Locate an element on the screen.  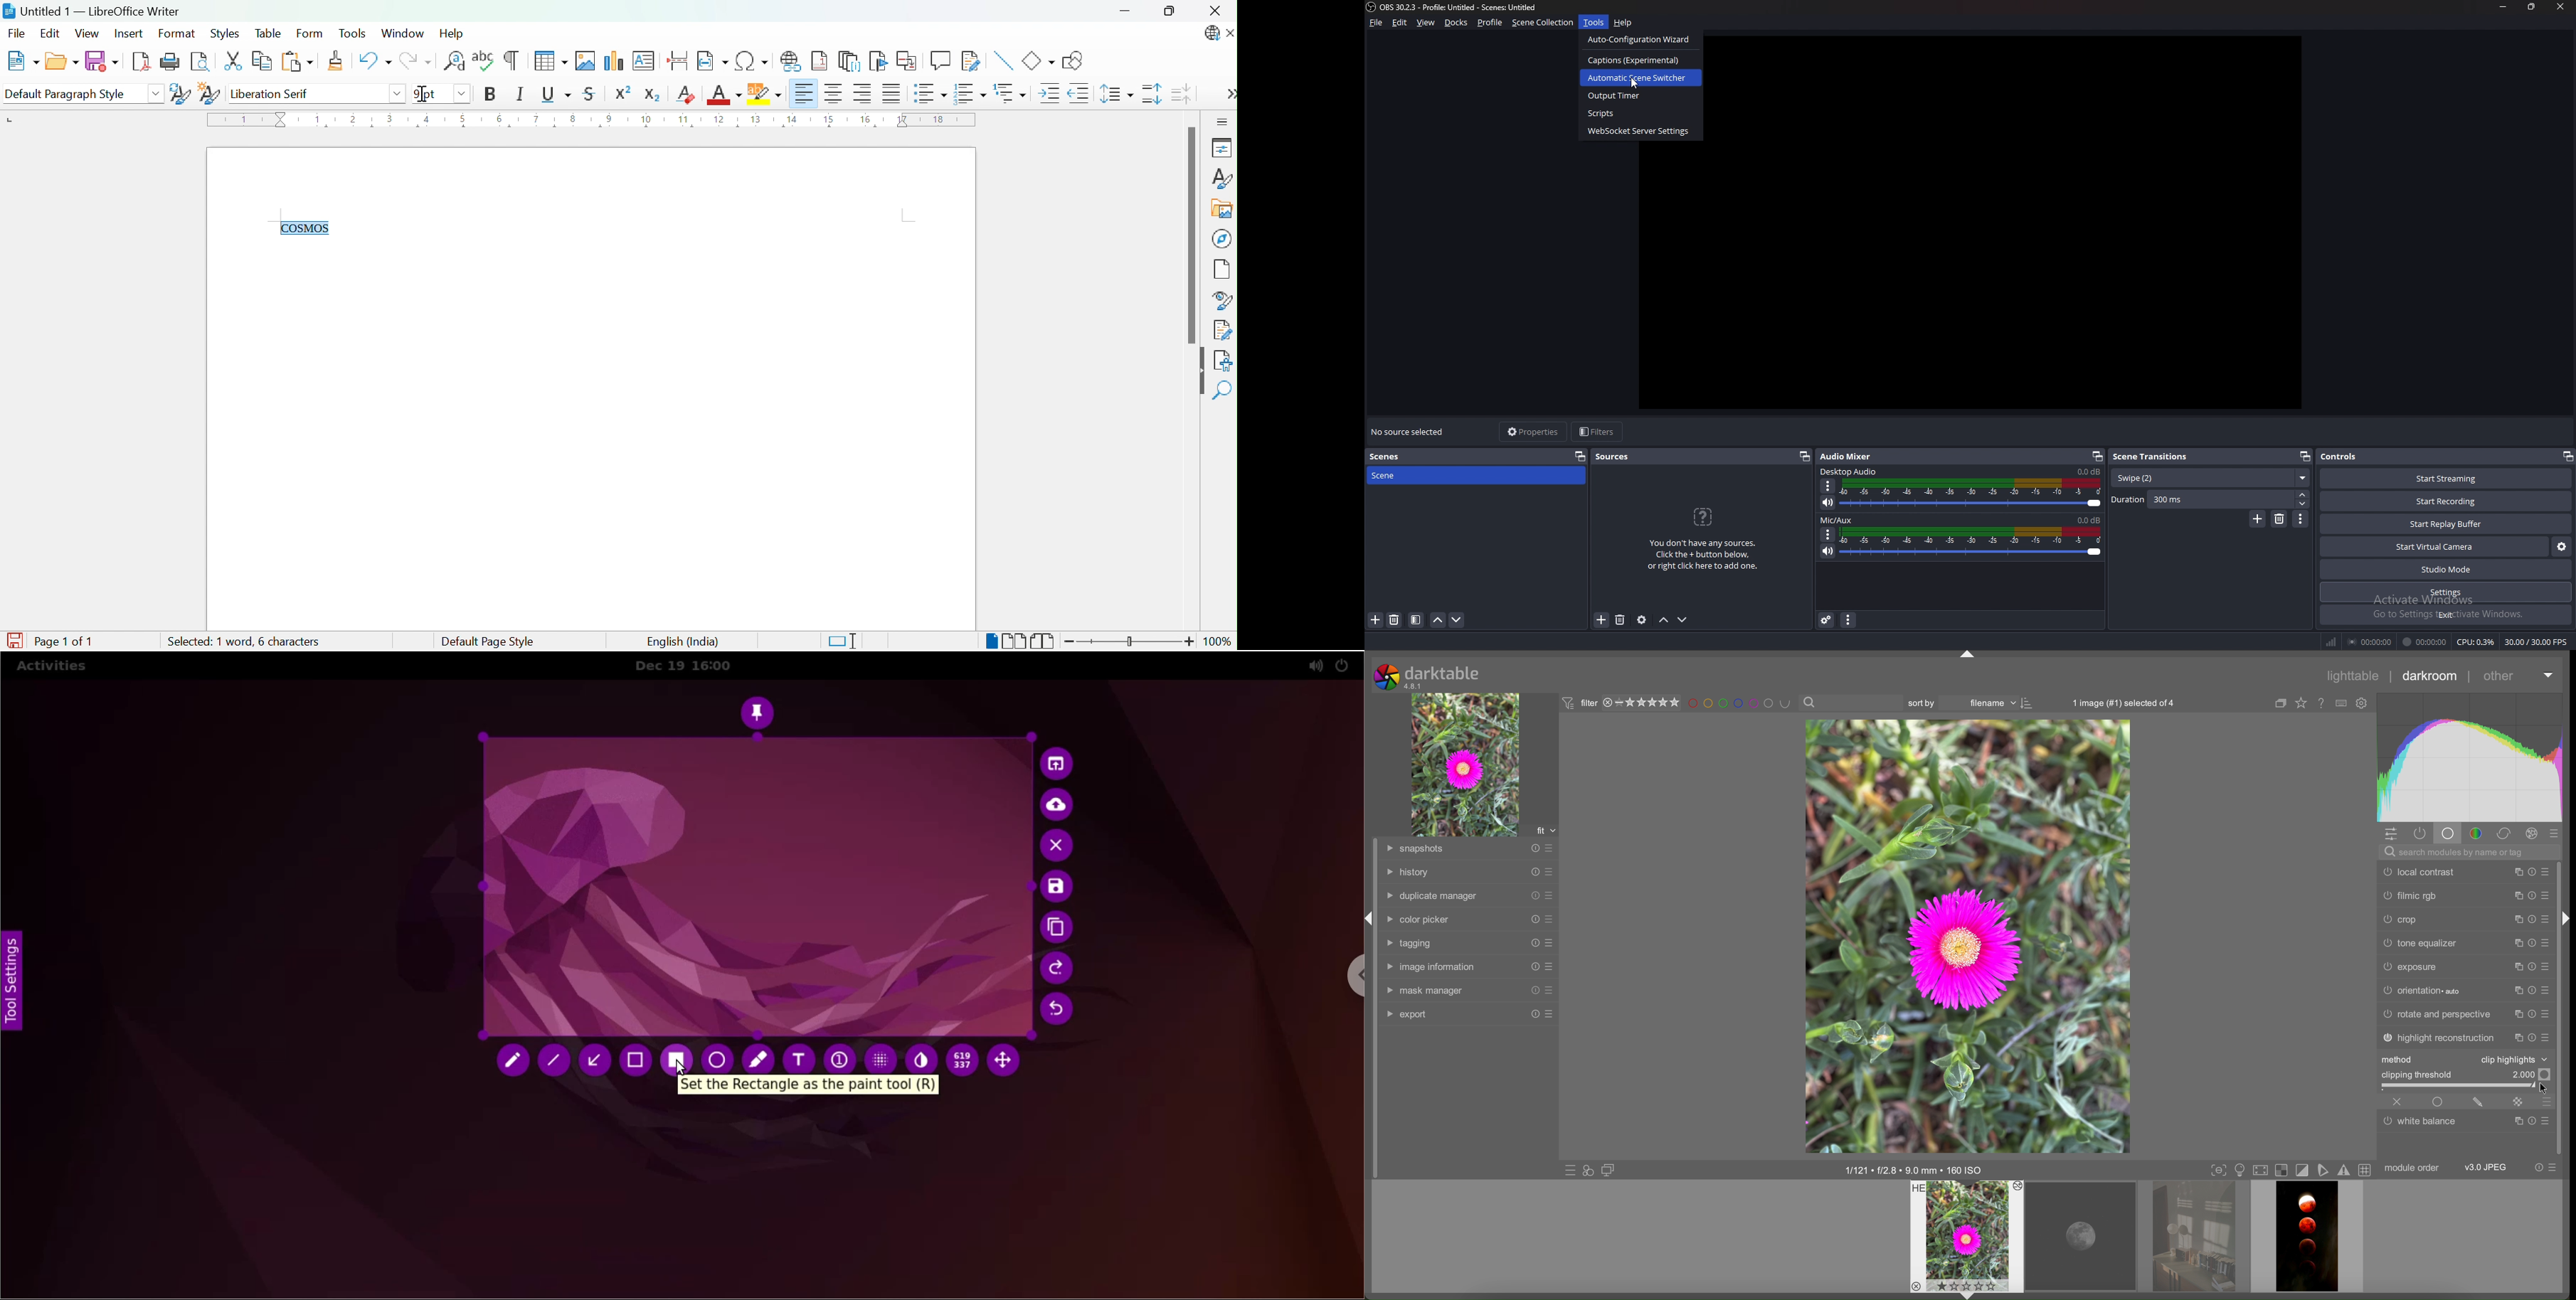
sort by is located at coordinates (1925, 703).